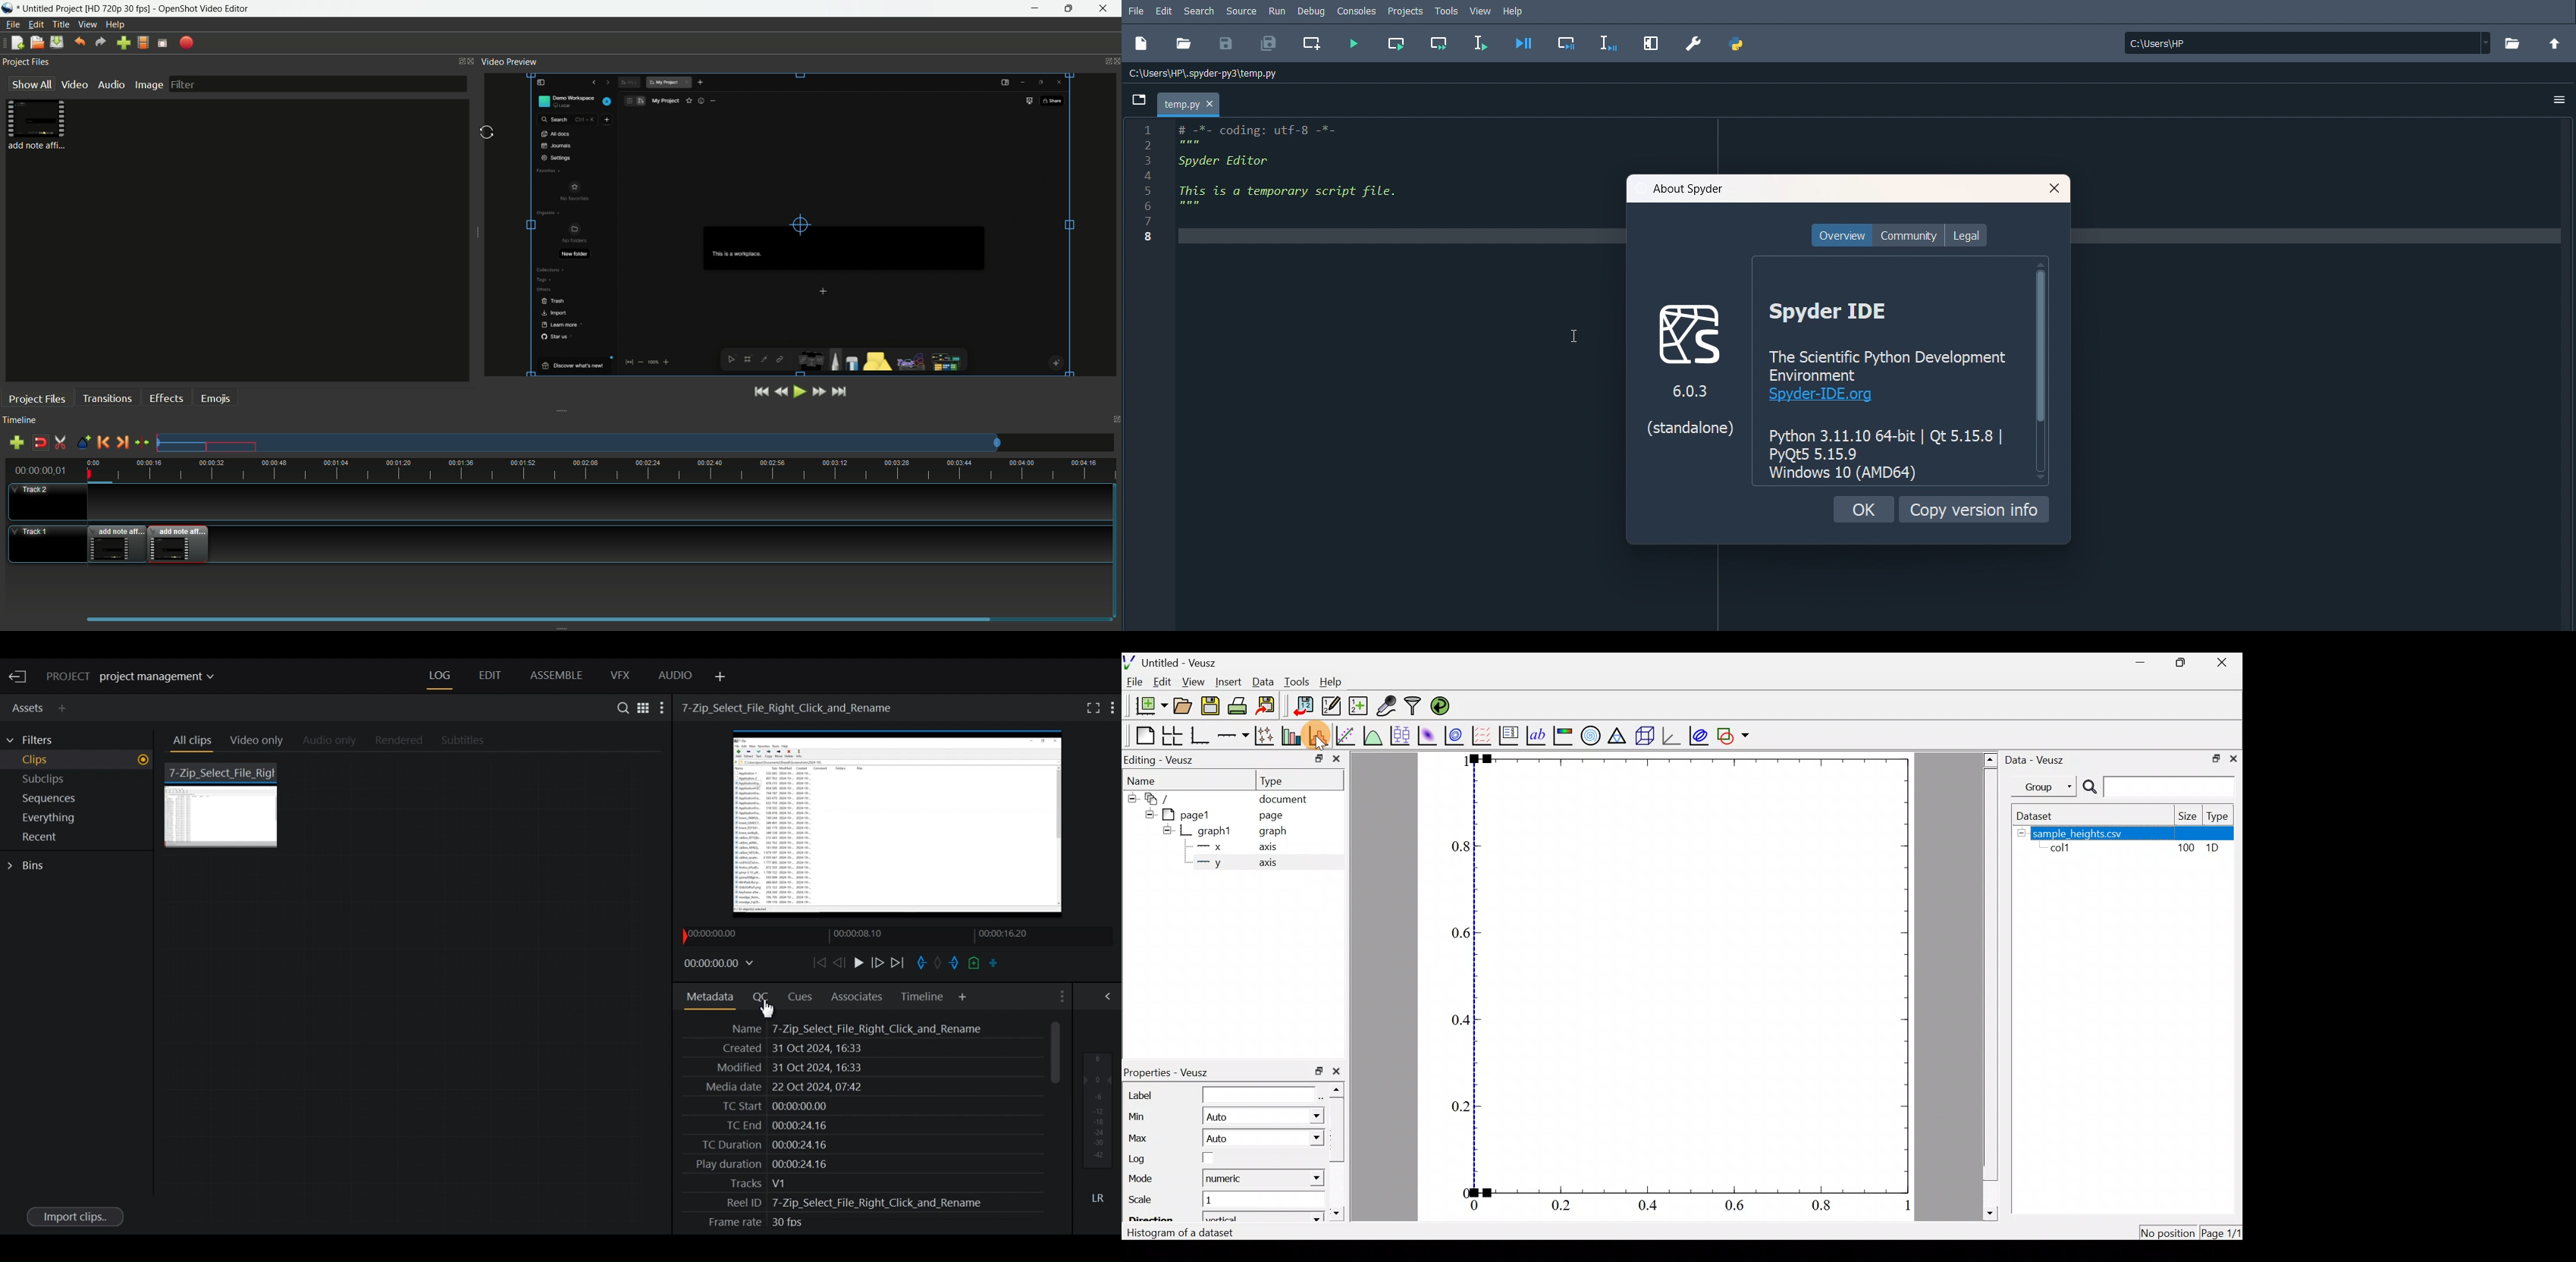  What do you see at coordinates (489, 677) in the screenshot?
I see `Edit` at bounding box center [489, 677].